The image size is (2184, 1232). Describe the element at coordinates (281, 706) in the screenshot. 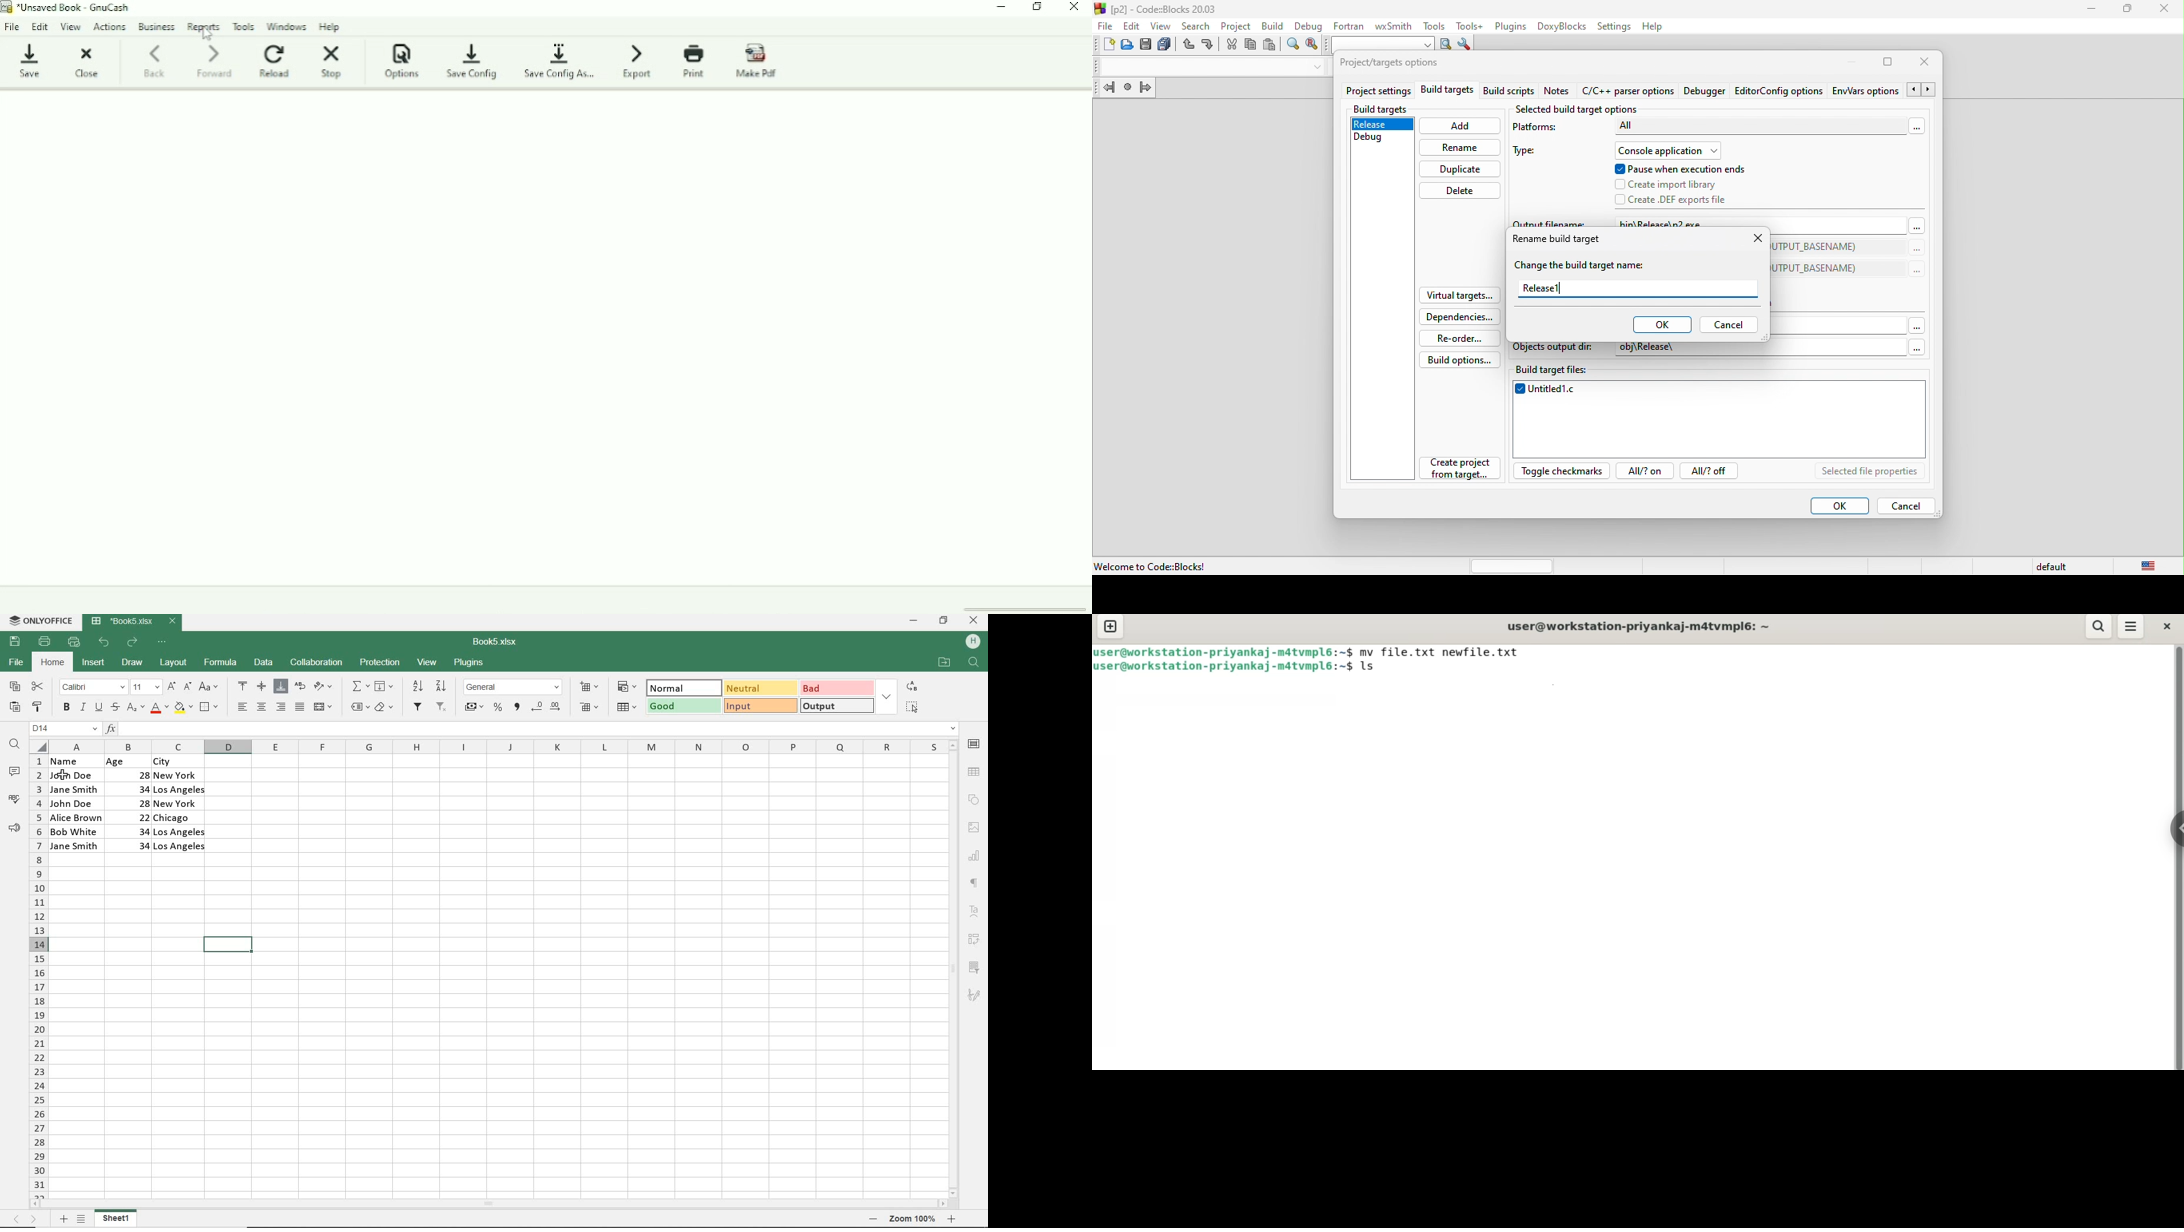

I see `ALIGN RIGHT` at that location.